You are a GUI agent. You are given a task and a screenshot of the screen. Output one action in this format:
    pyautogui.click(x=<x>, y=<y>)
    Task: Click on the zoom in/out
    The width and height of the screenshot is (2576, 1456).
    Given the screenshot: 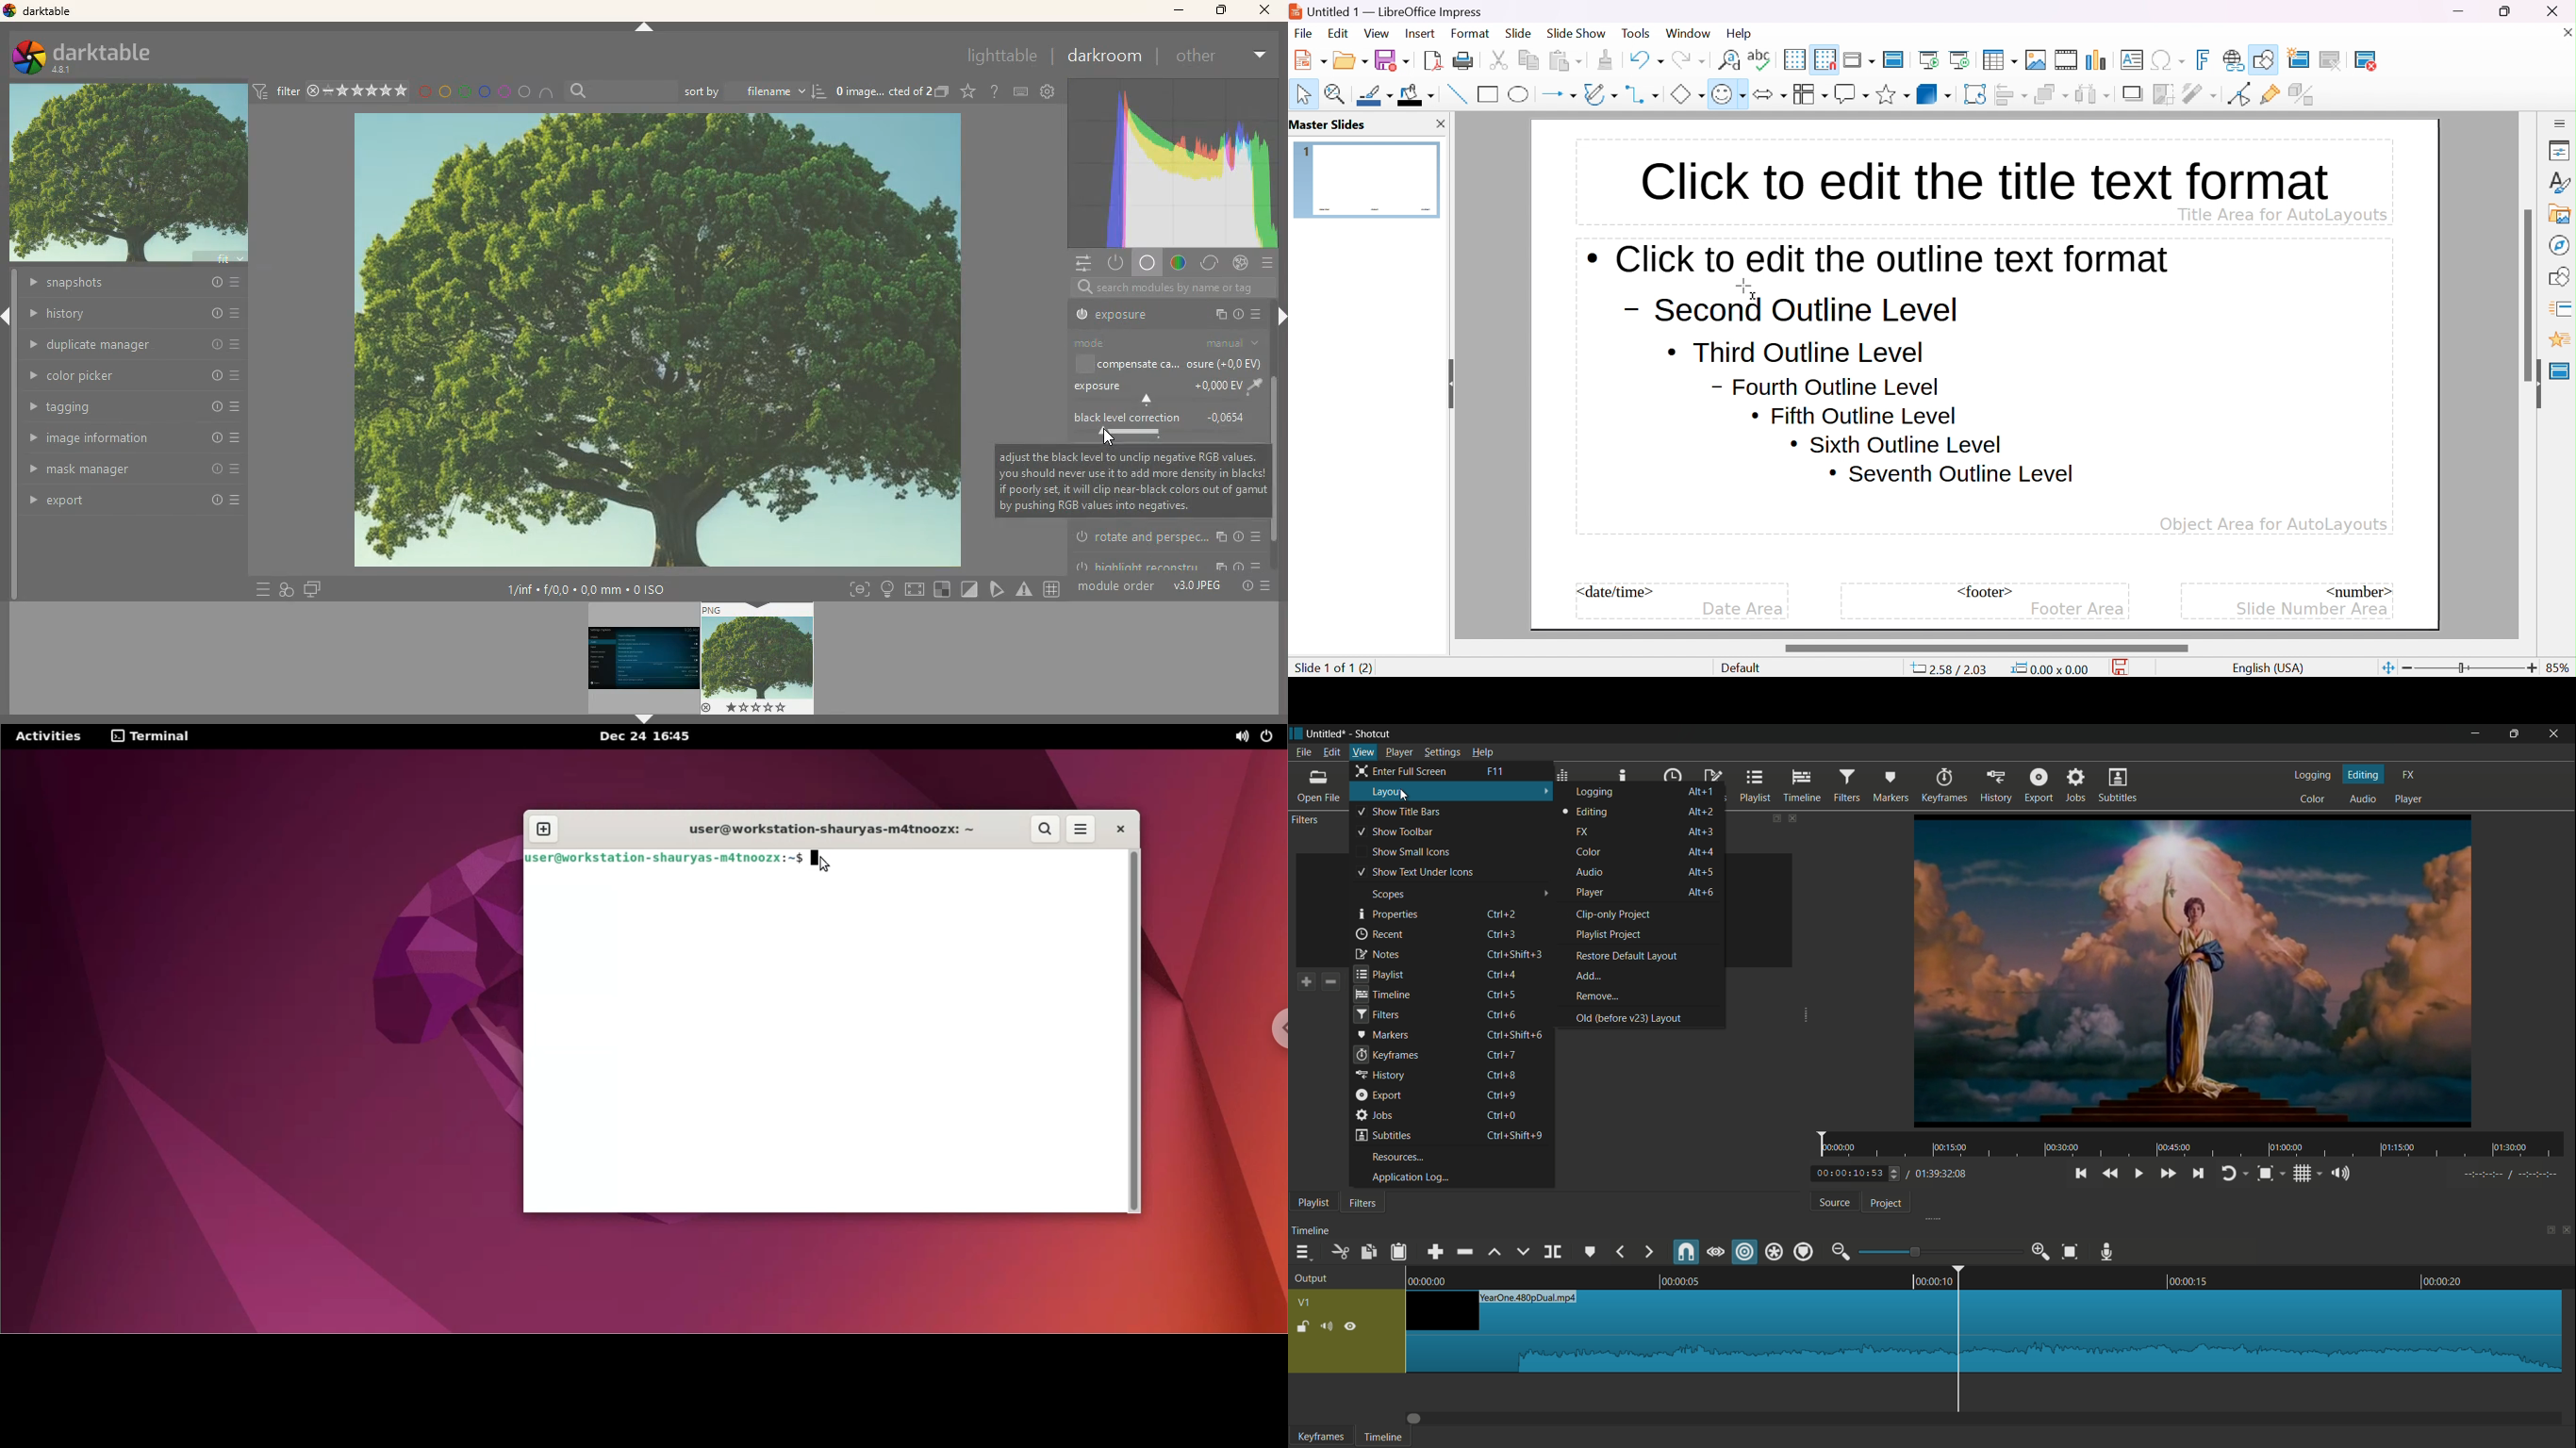 What is the action you would take?
    pyautogui.click(x=2470, y=669)
    